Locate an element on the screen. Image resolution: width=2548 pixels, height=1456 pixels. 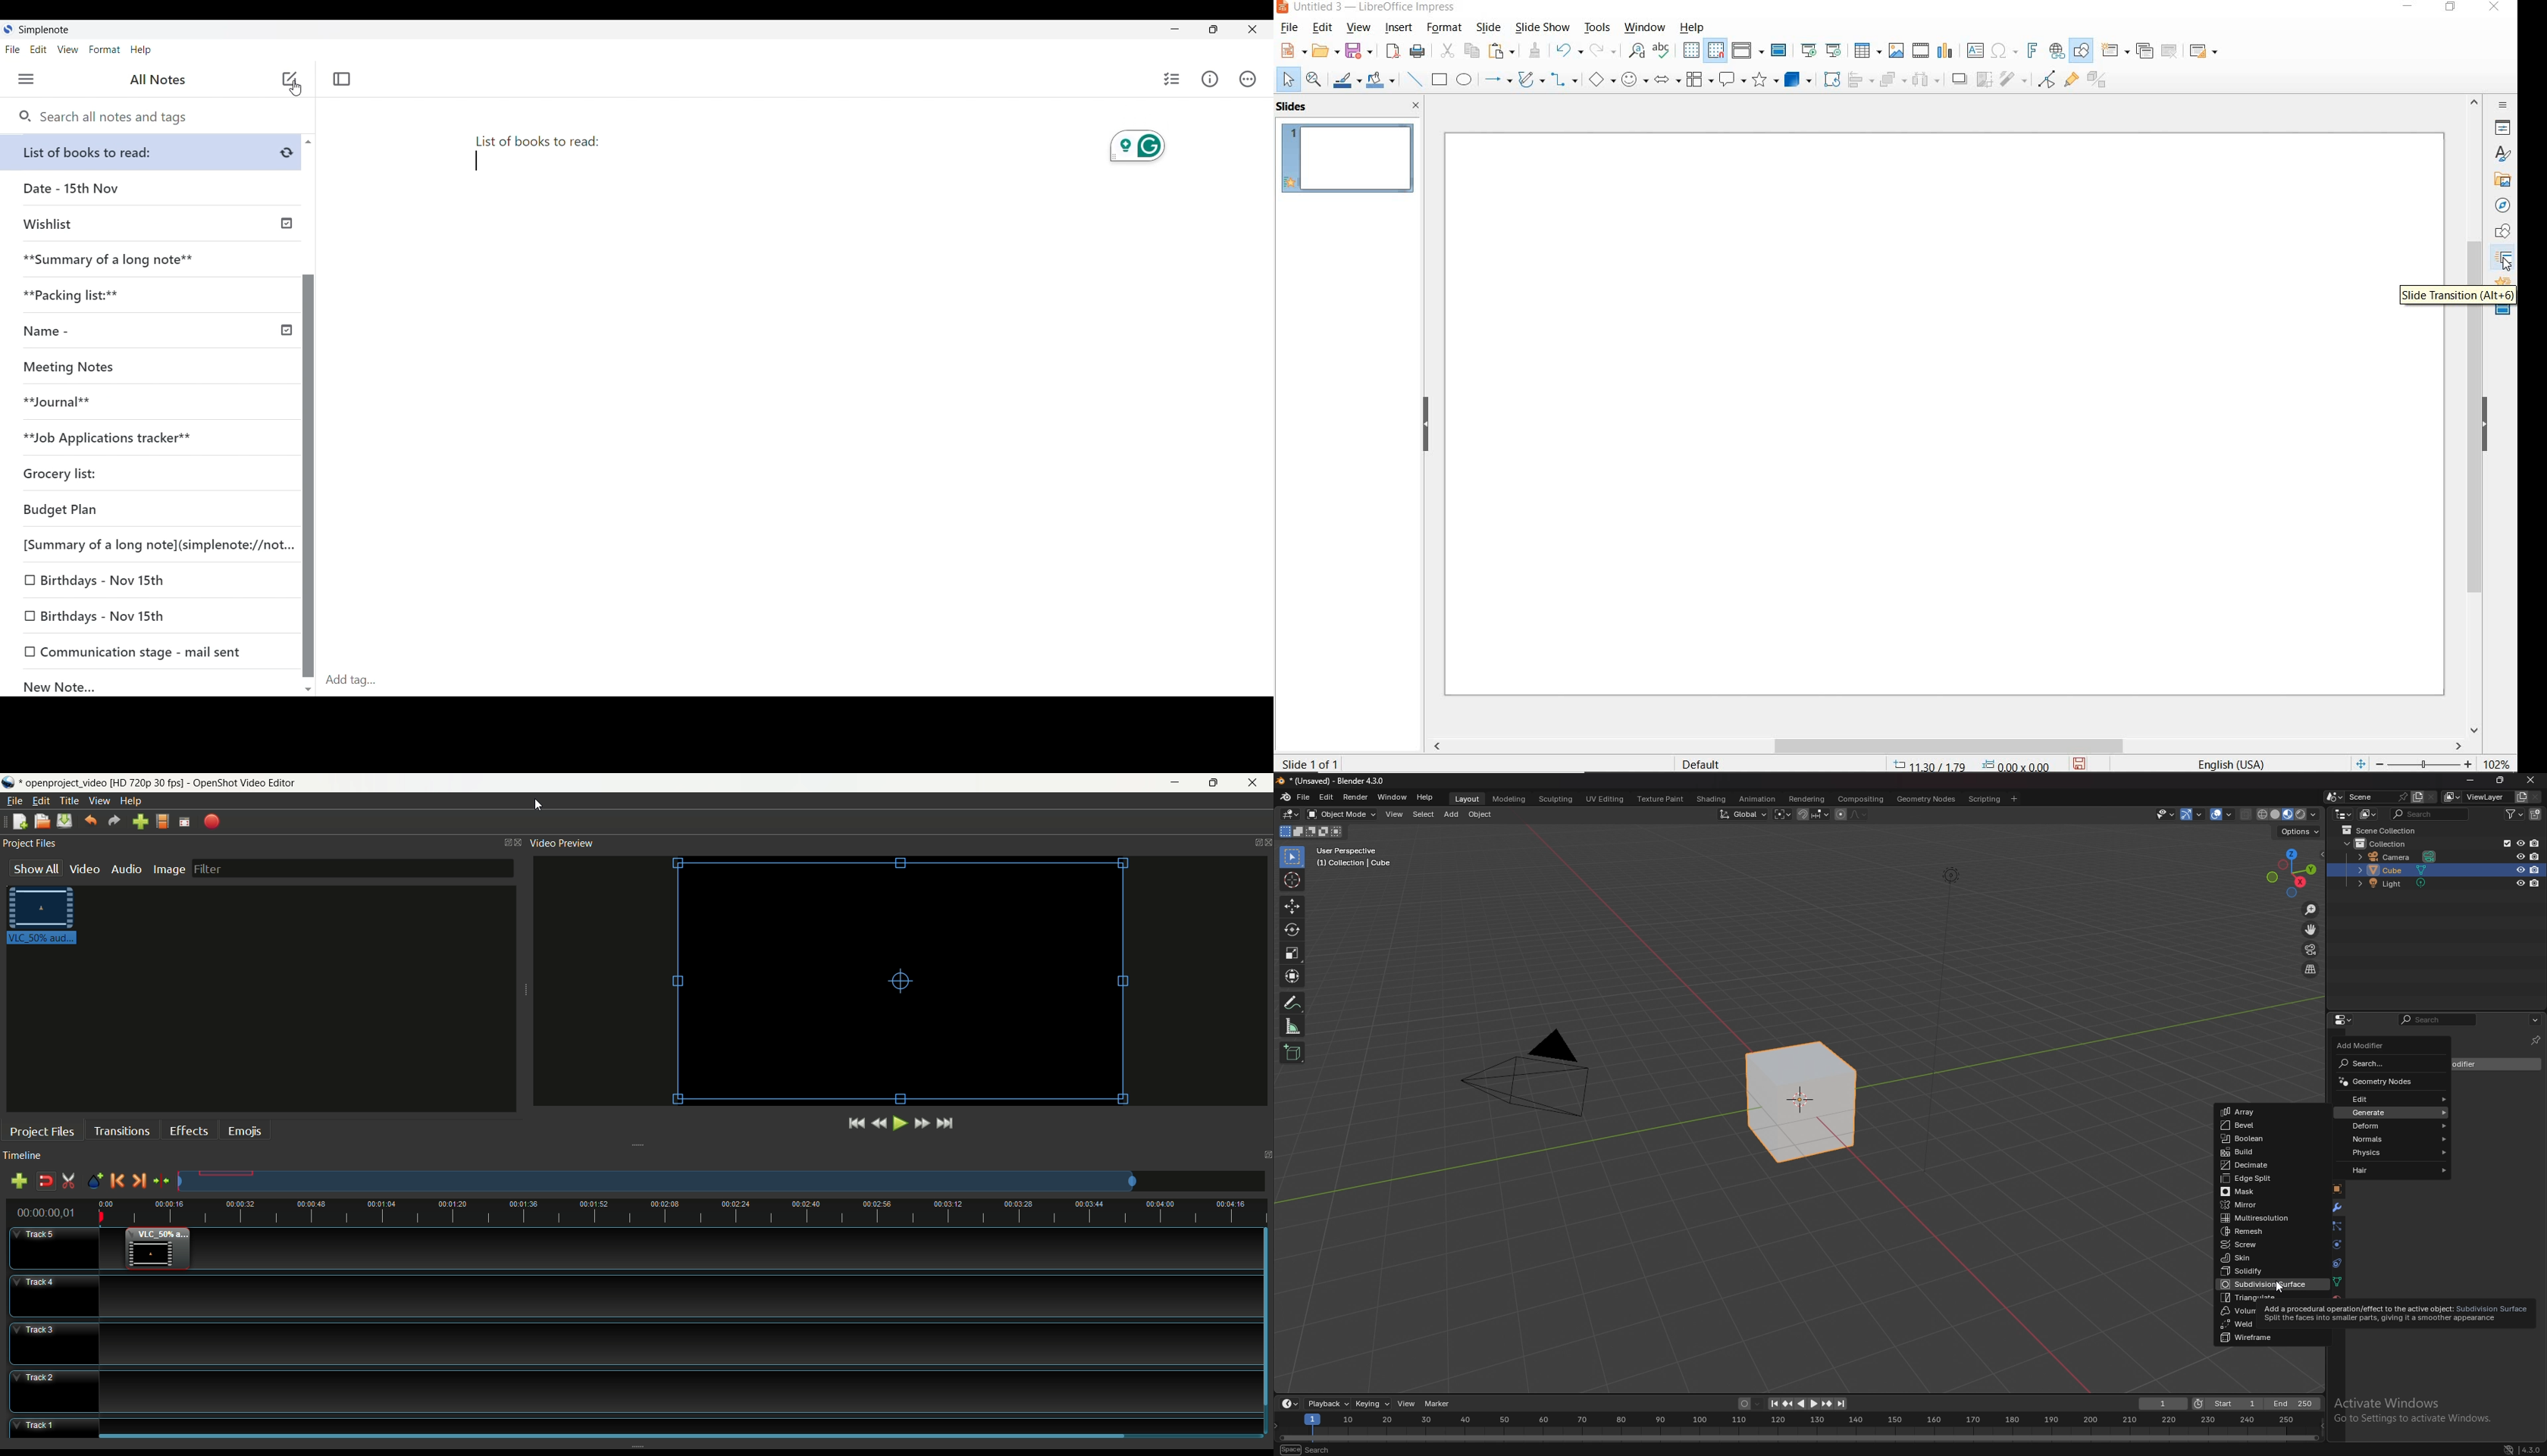
Help  is located at coordinates (141, 50).